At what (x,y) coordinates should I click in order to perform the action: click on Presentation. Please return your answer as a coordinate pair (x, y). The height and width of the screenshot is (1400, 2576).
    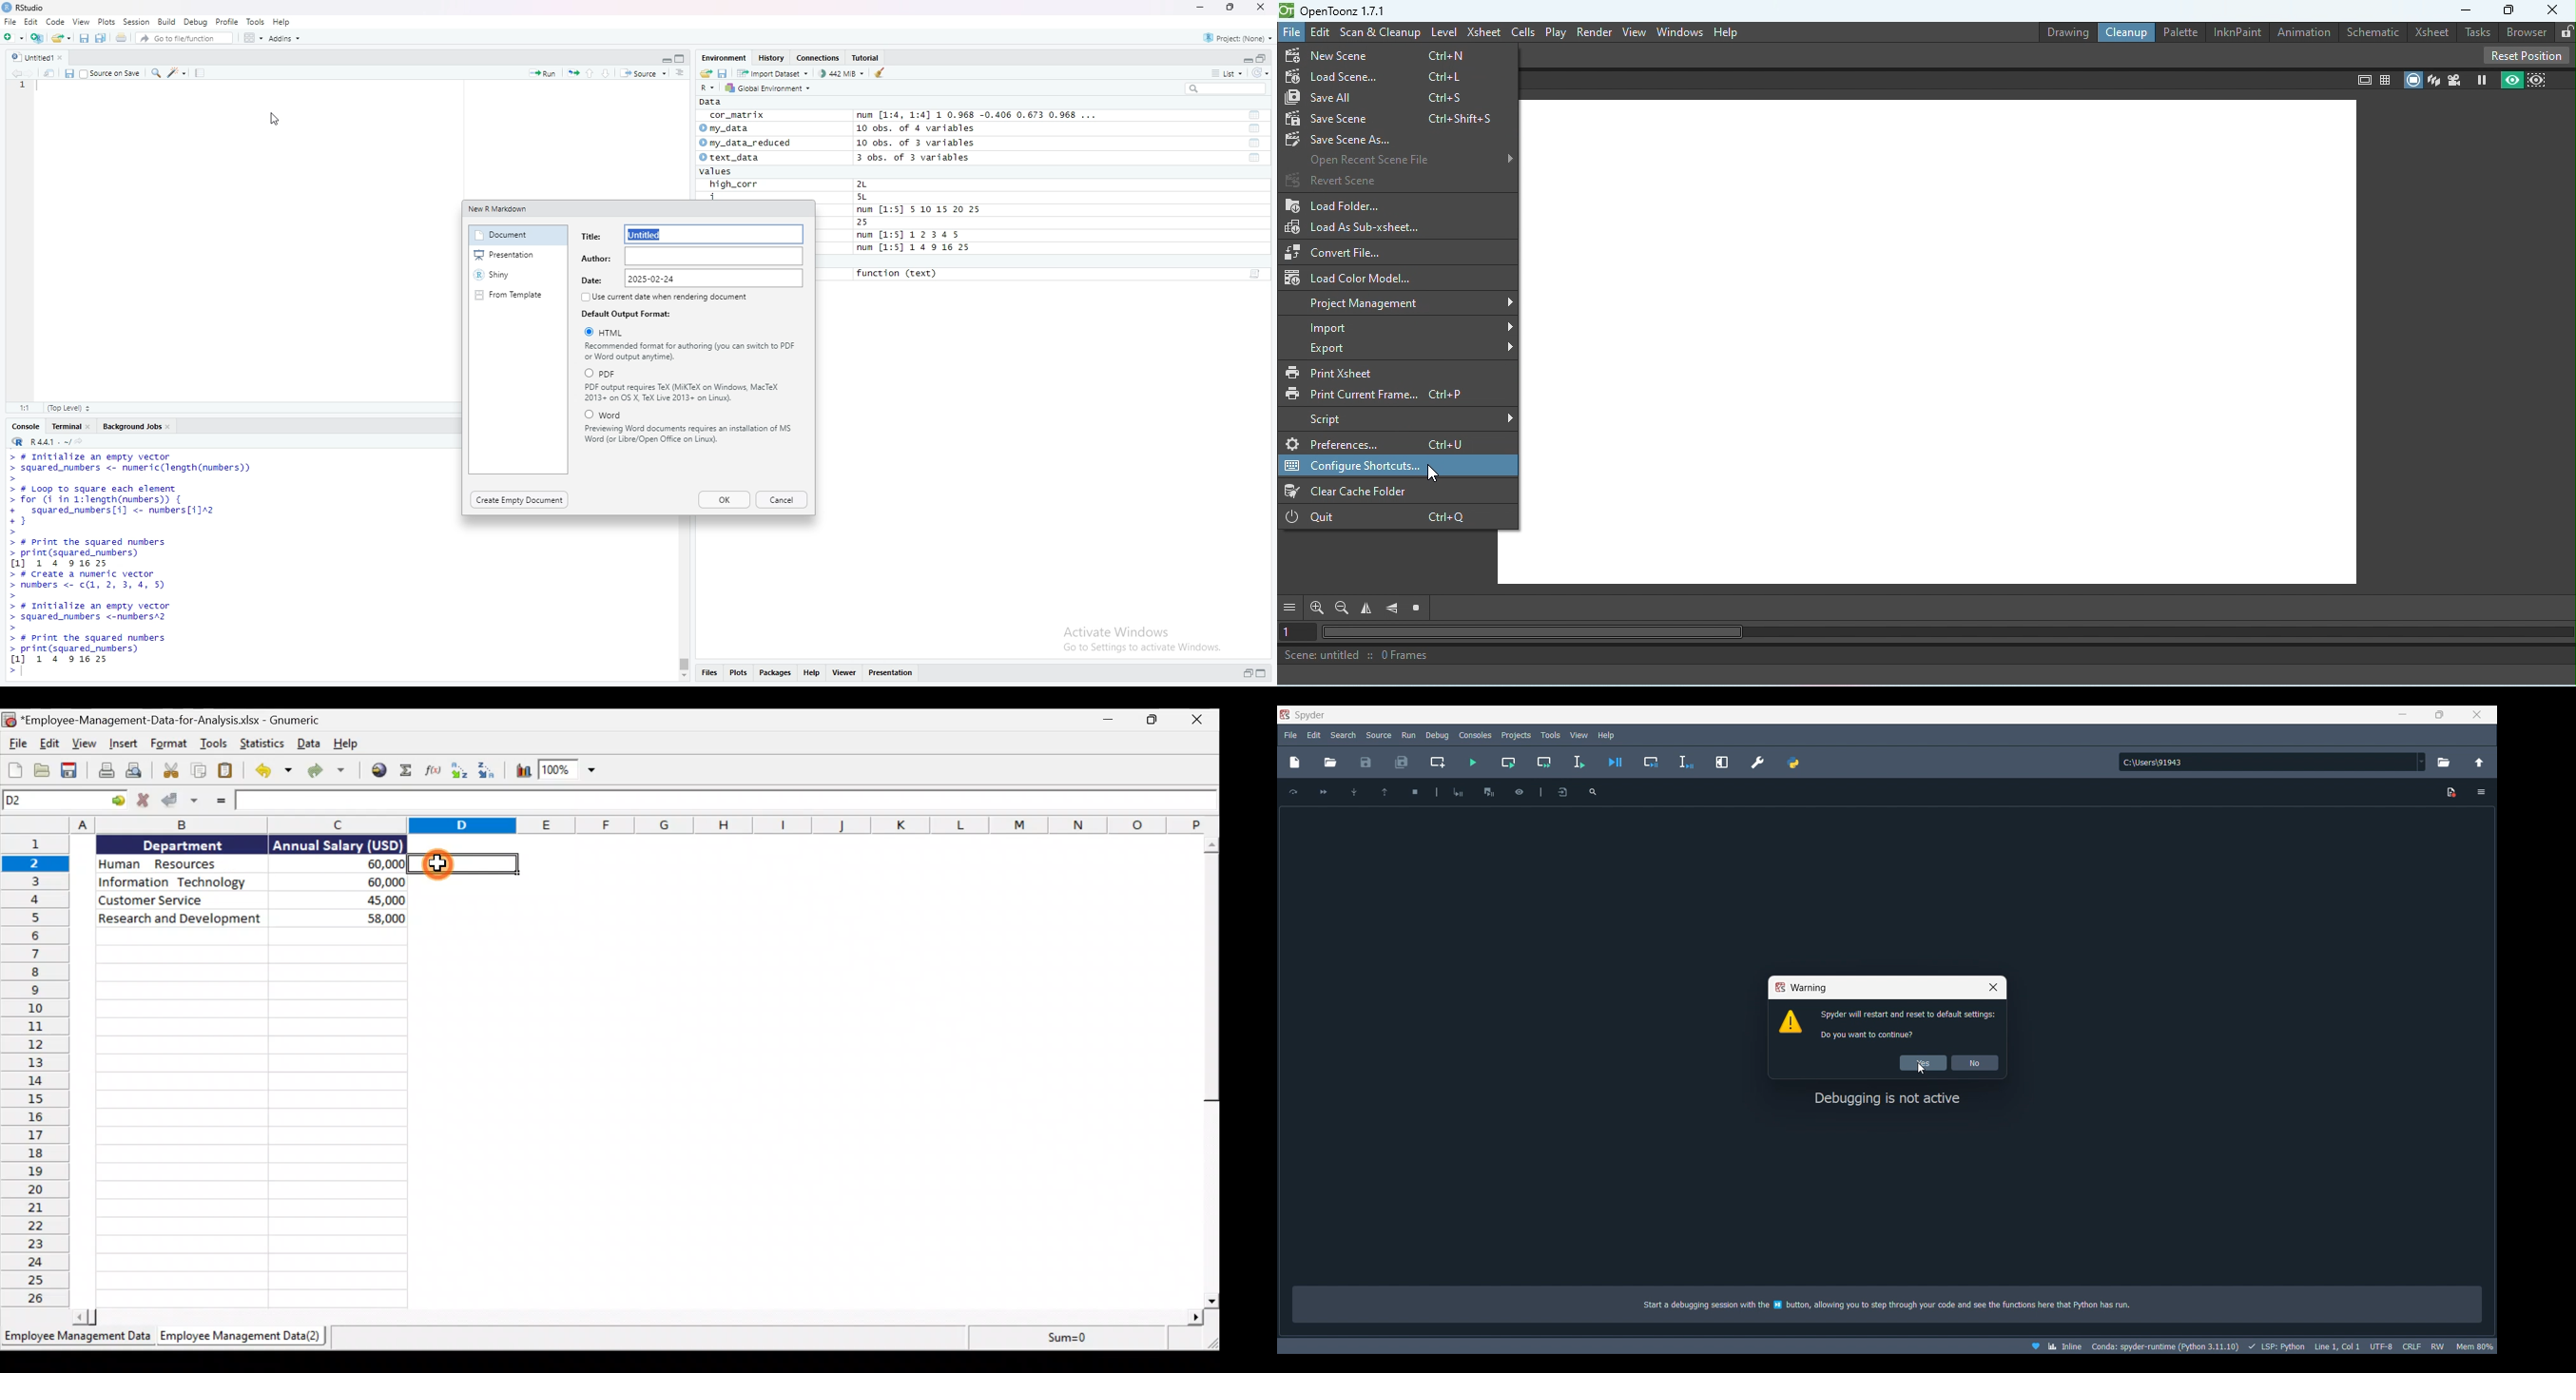
    Looking at the image, I should click on (516, 255).